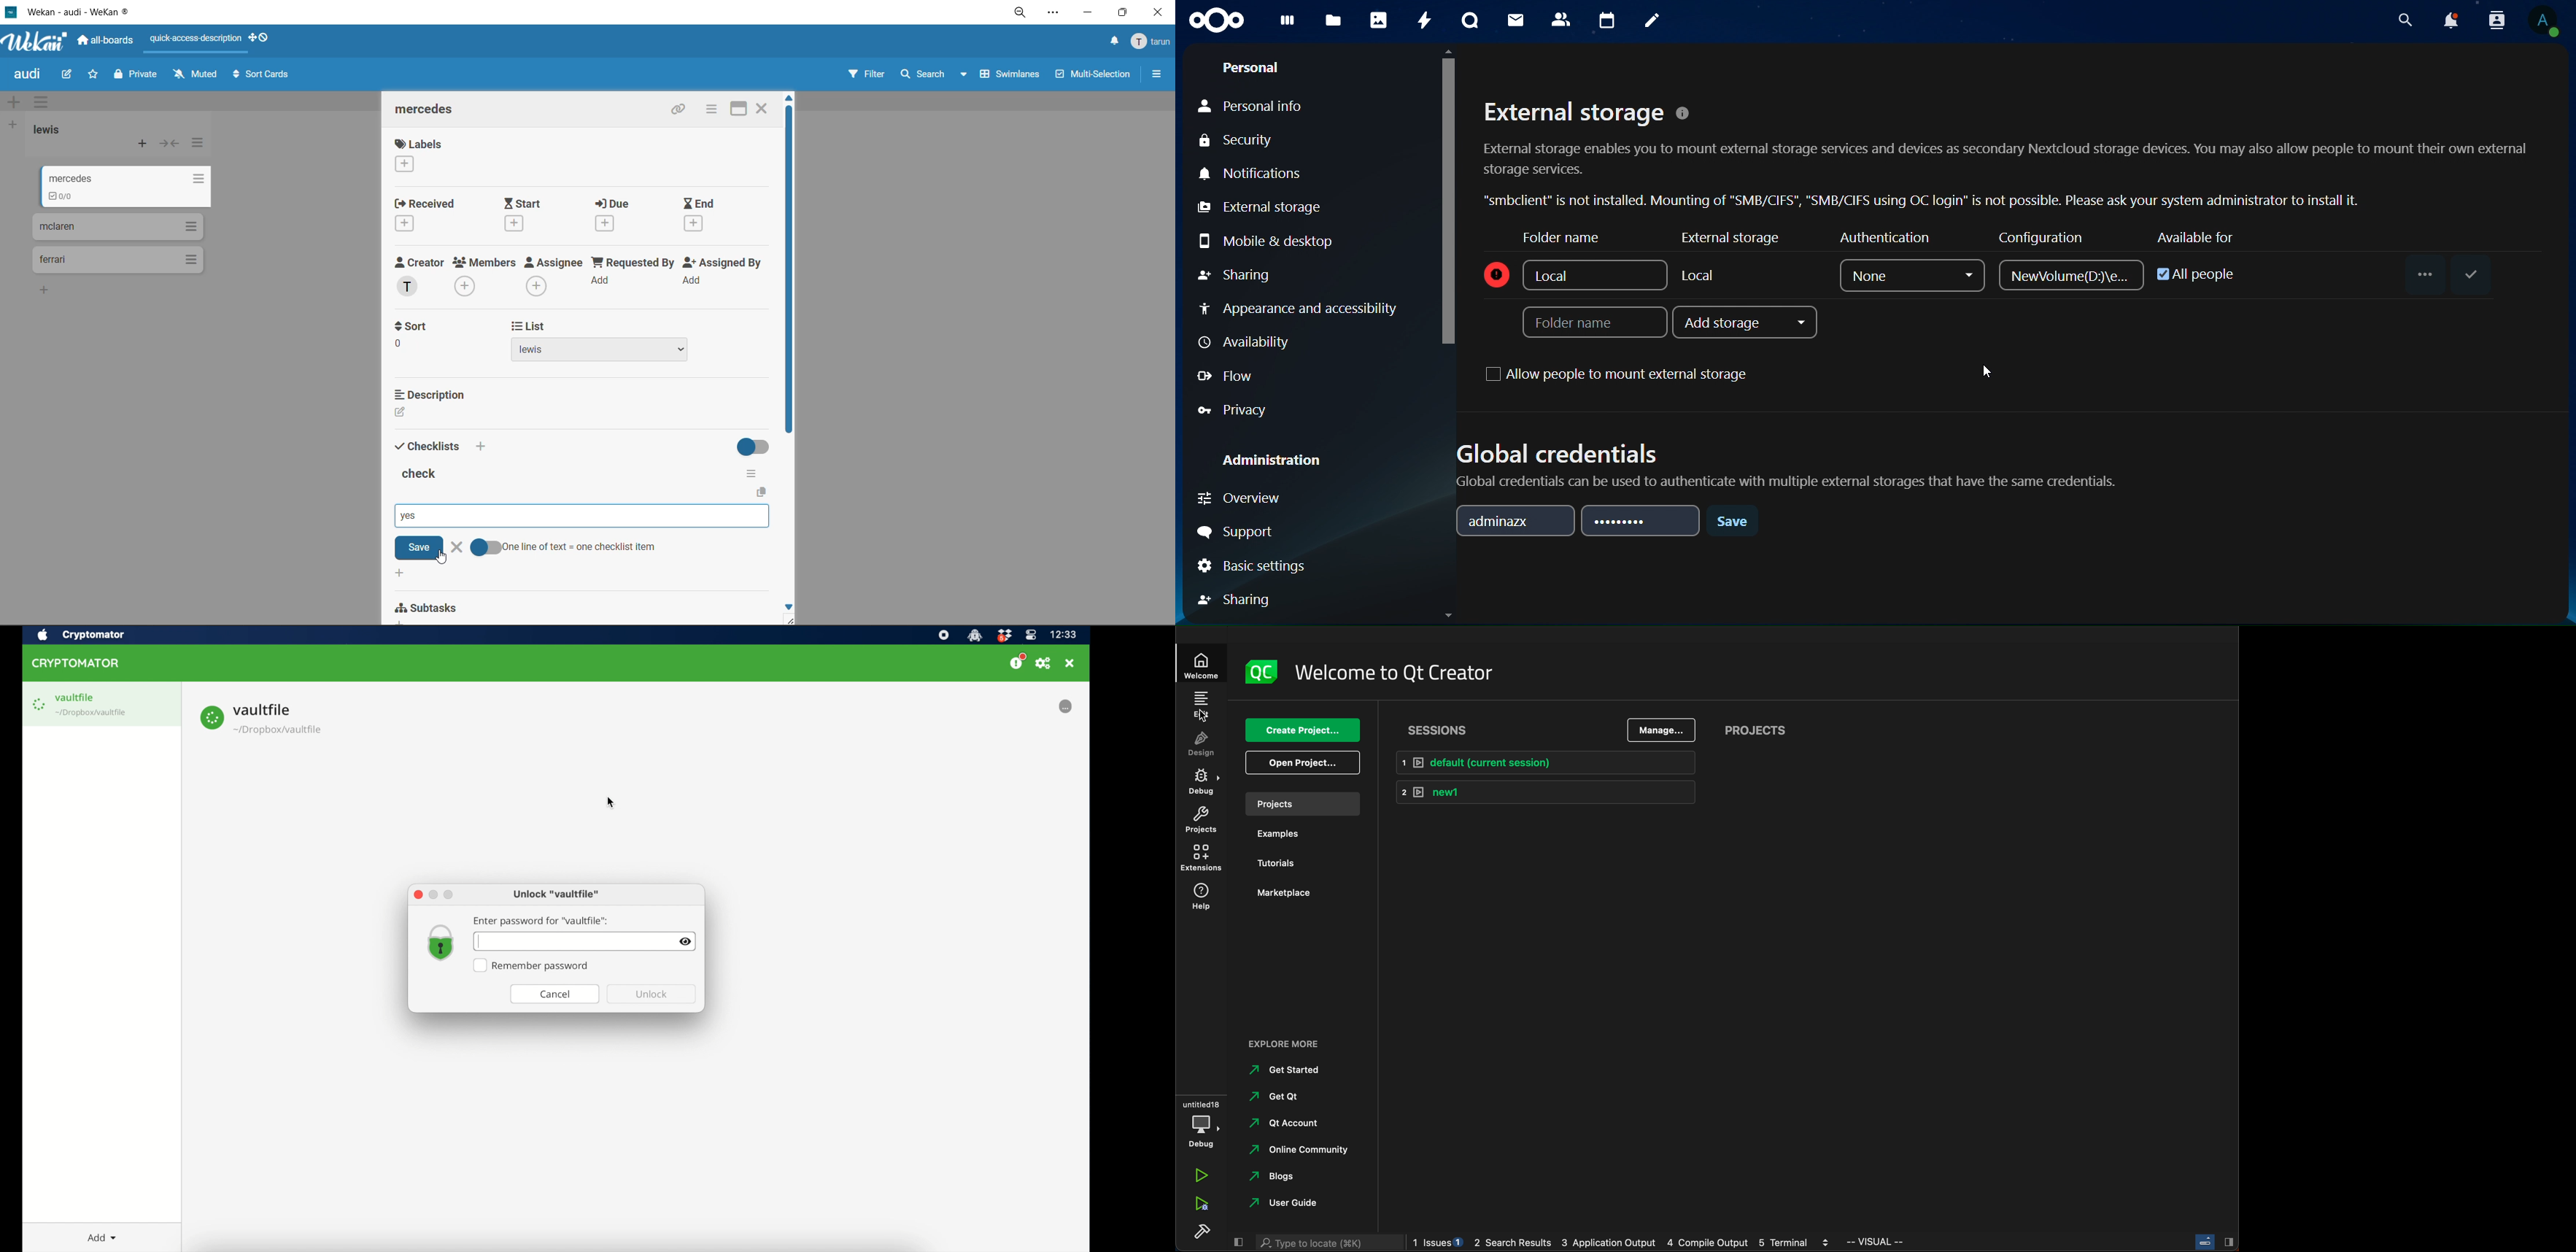 The image size is (2576, 1260). What do you see at coordinates (1608, 19) in the screenshot?
I see `calendar` at bounding box center [1608, 19].